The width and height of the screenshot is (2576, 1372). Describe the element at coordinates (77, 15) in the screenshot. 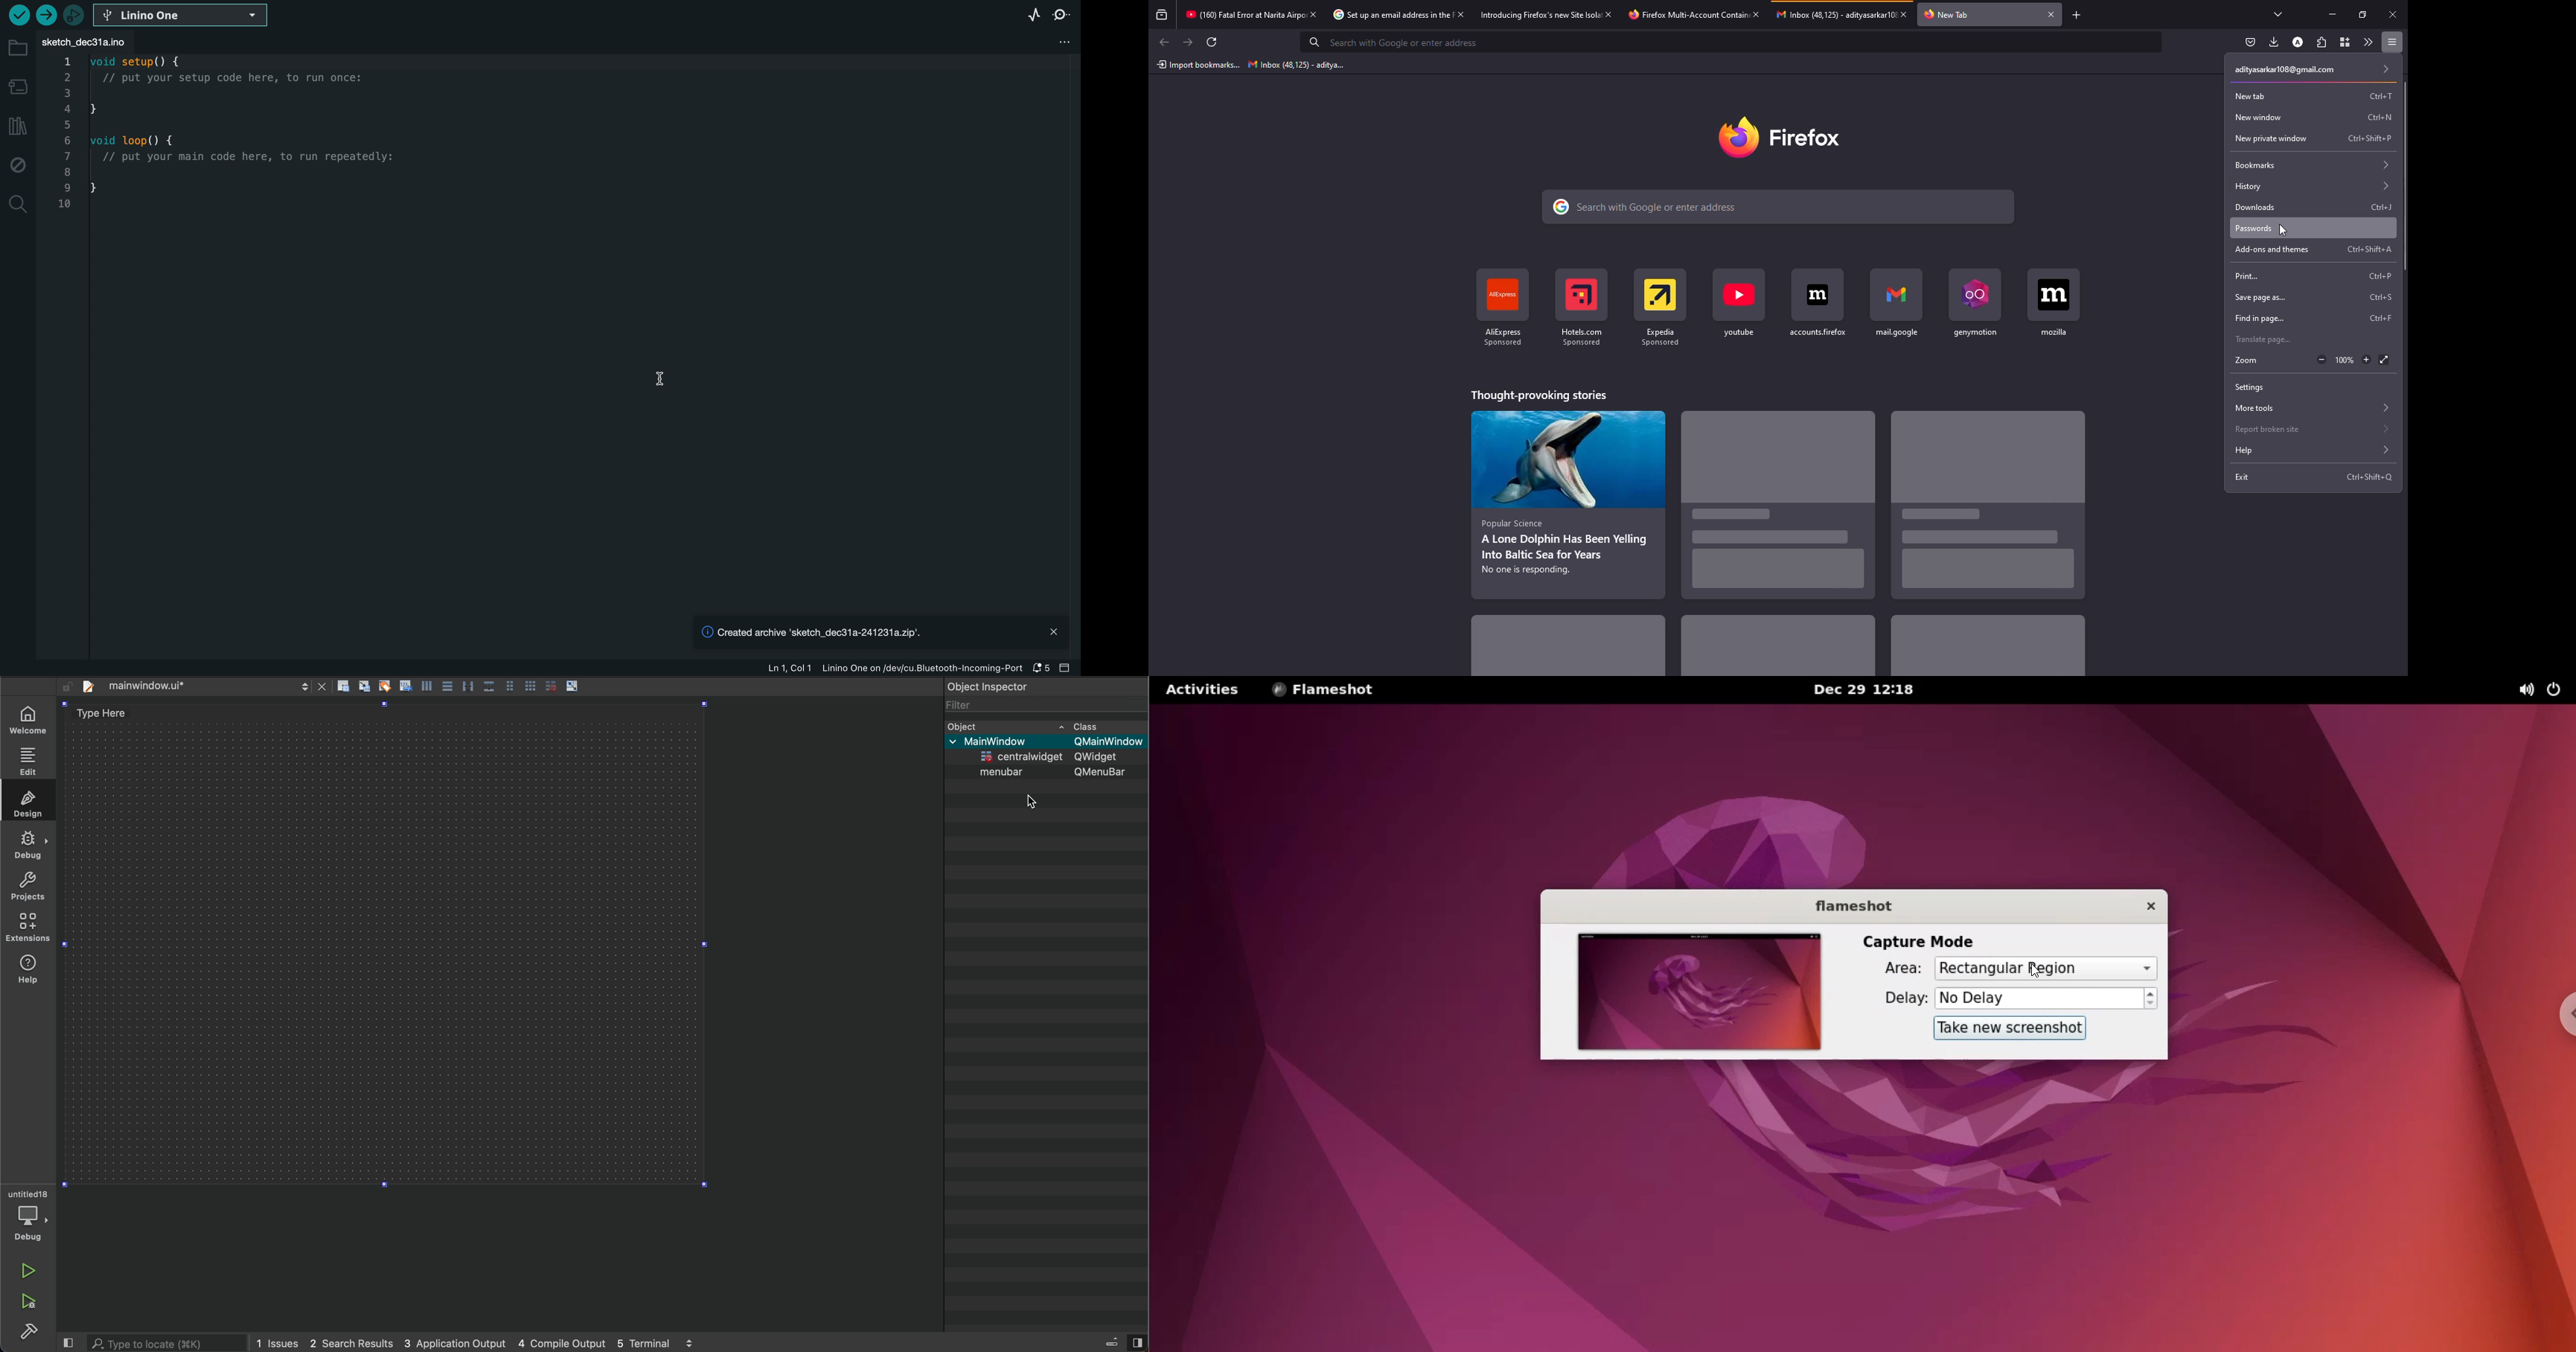

I see `debugger` at that location.